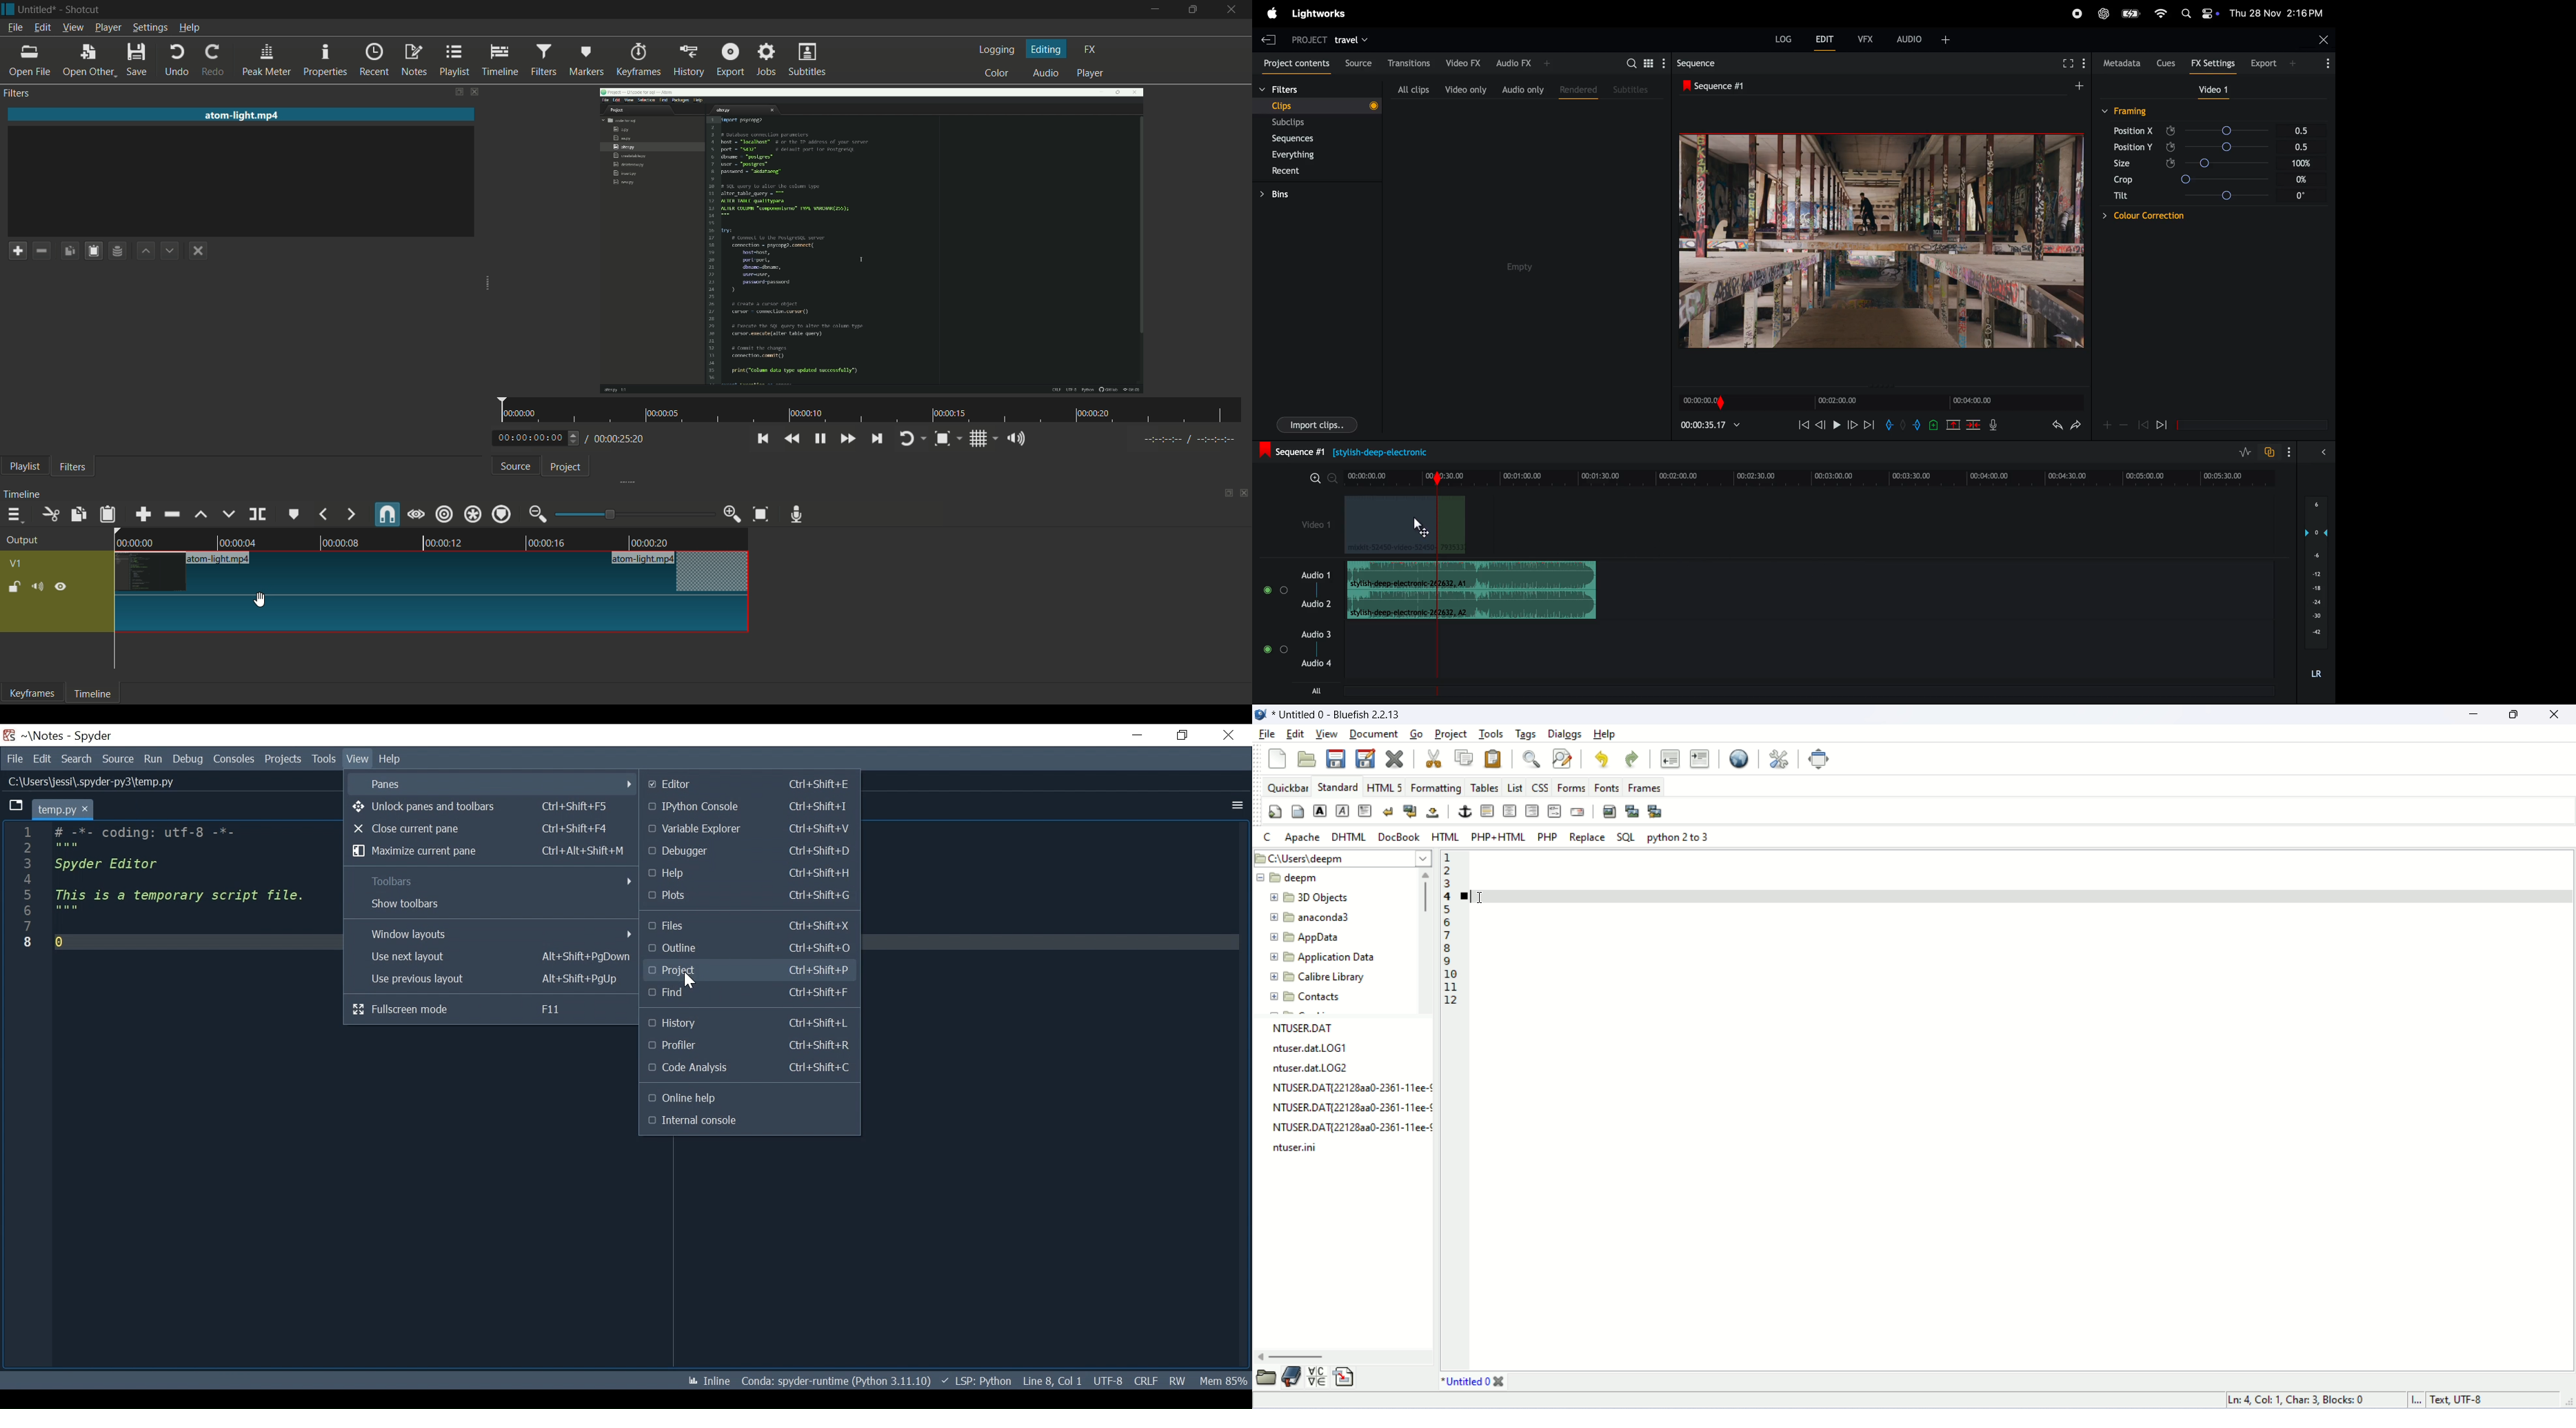 The height and width of the screenshot is (1428, 2576). What do you see at coordinates (93, 695) in the screenshot?
I see `timeline` at bounding box center [93, 695].